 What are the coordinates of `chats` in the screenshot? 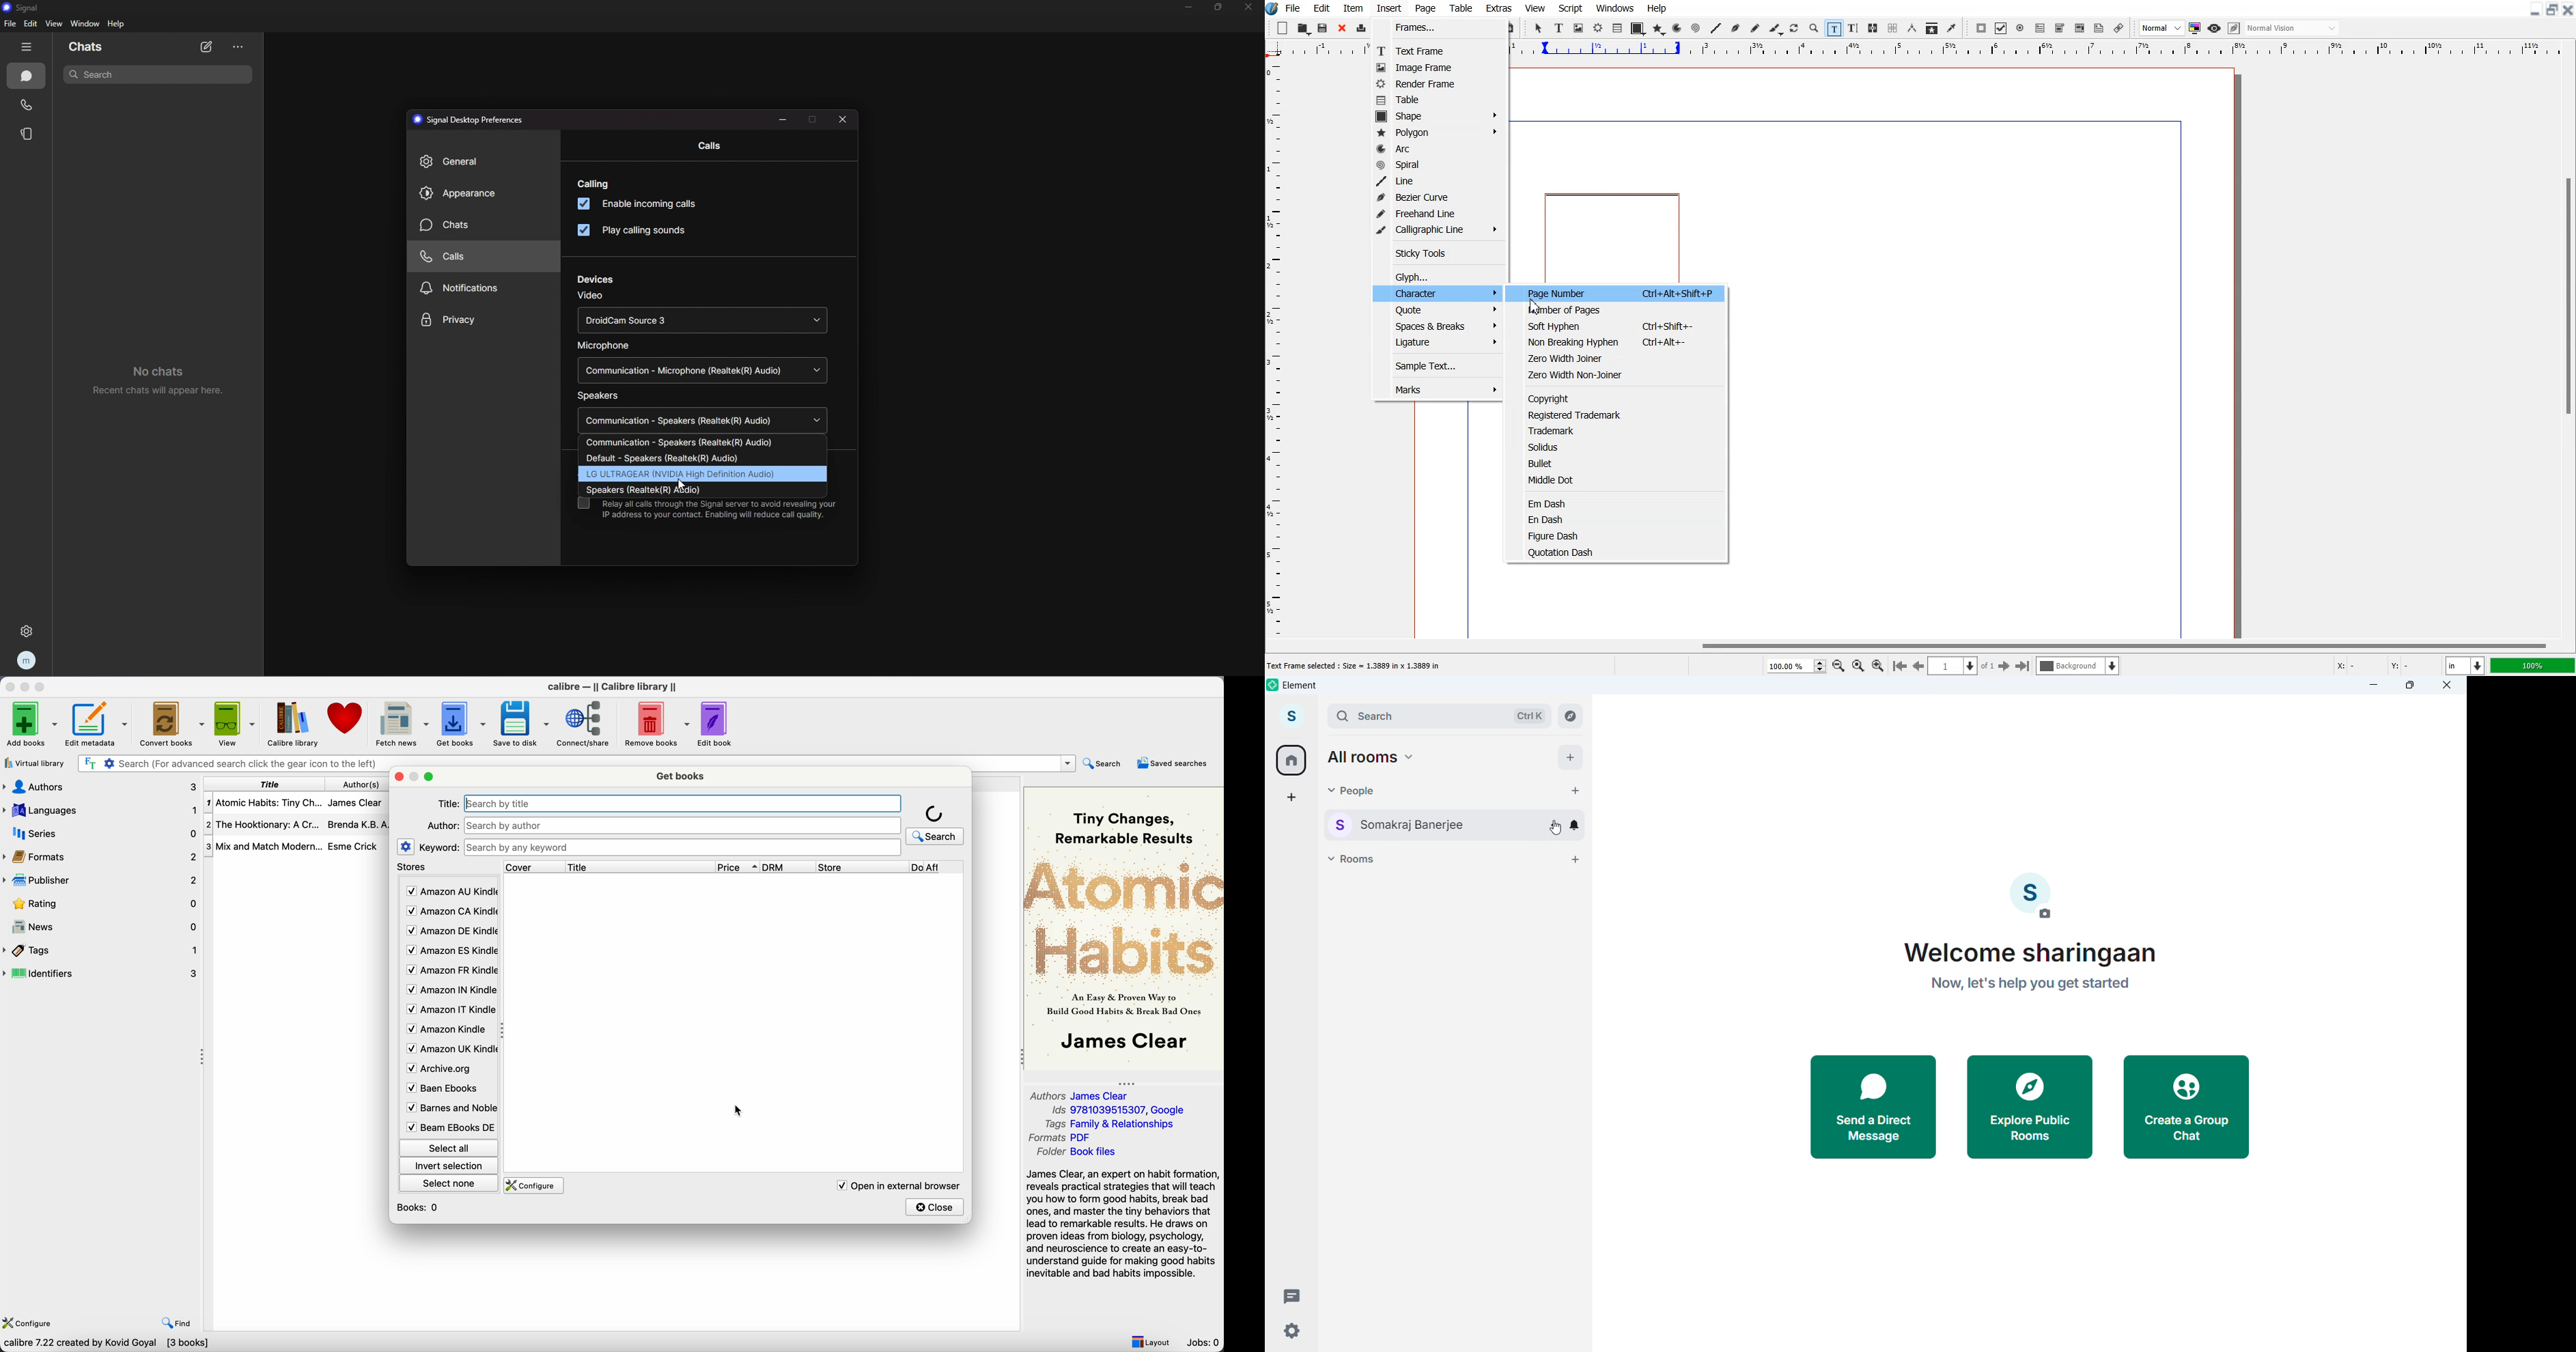 It's located at (27, 76).